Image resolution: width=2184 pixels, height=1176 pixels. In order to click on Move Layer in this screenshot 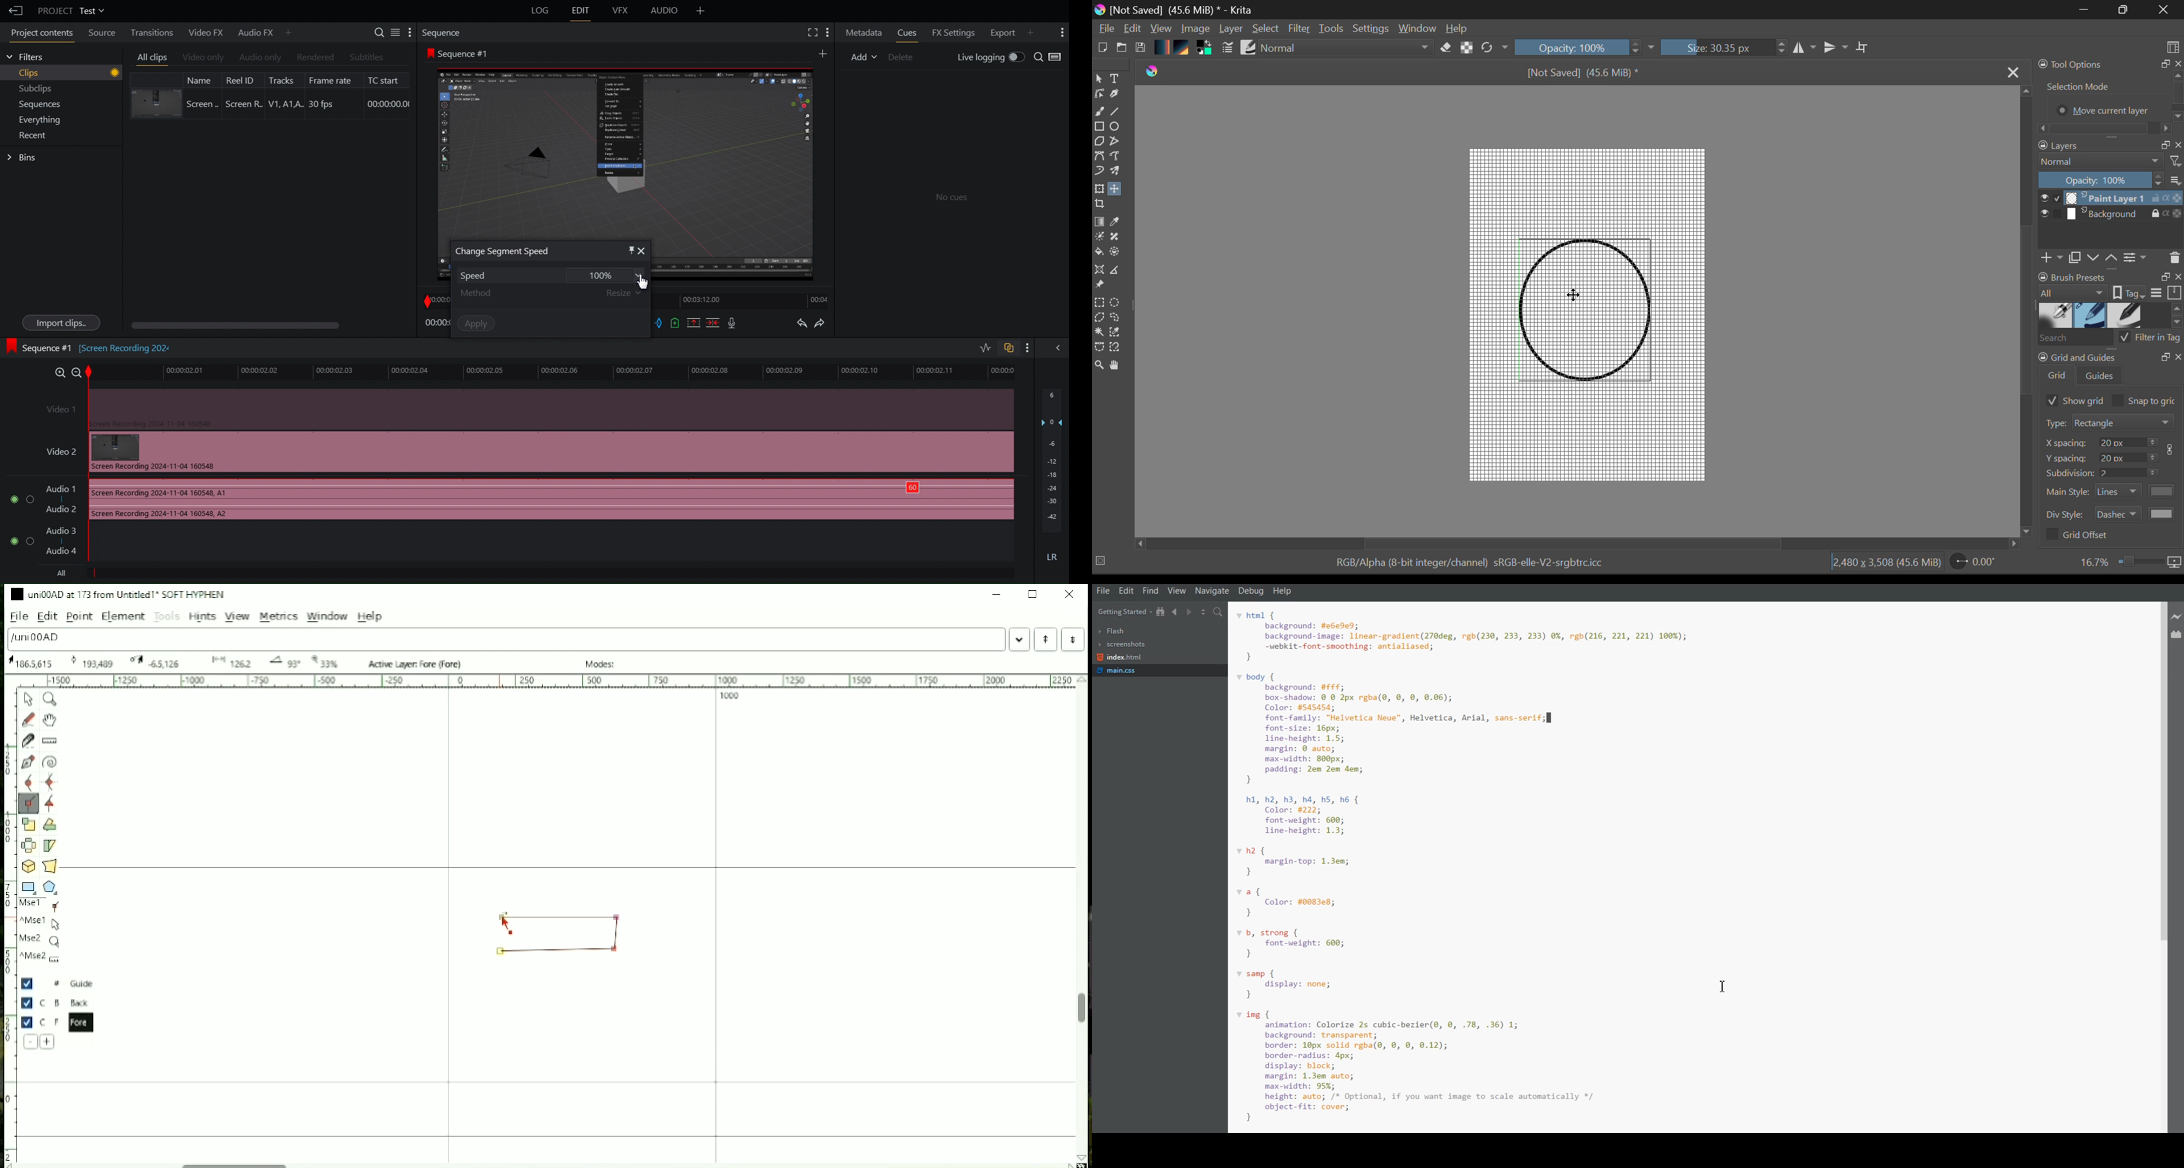, I will do `click(1116, 189)`.